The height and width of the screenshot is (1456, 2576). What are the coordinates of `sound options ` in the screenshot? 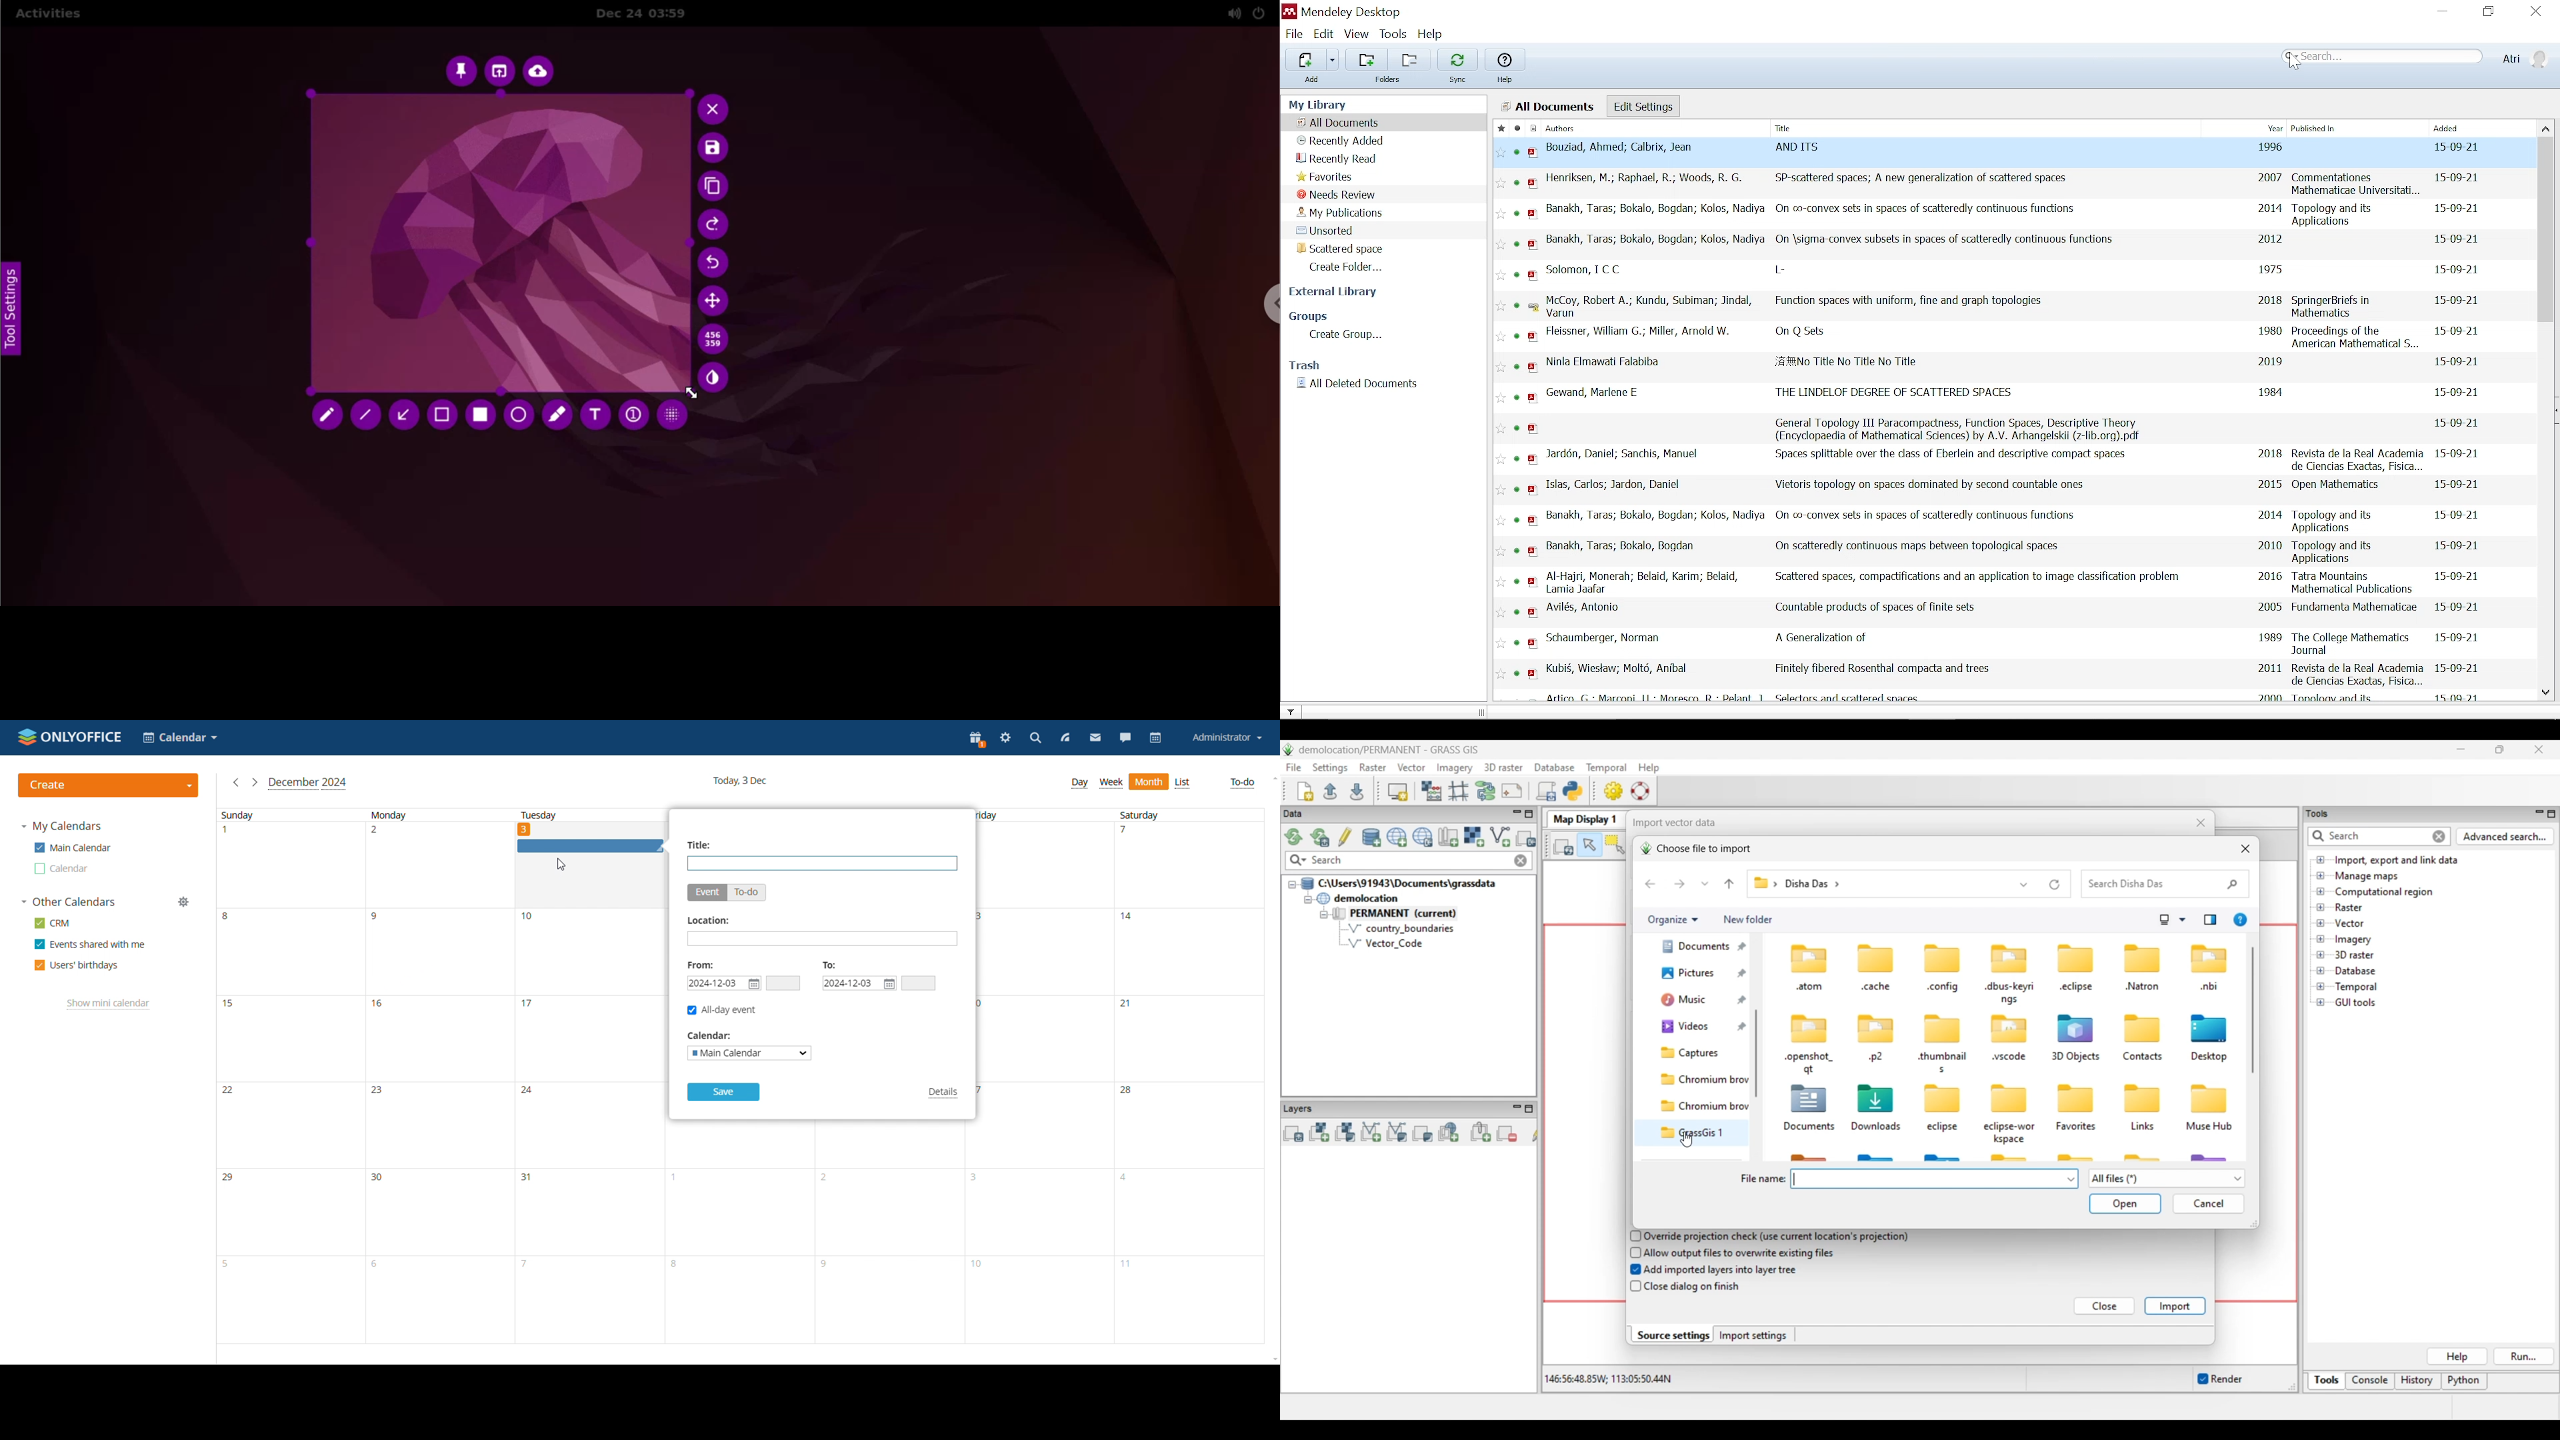 It's located at (1231, 14).